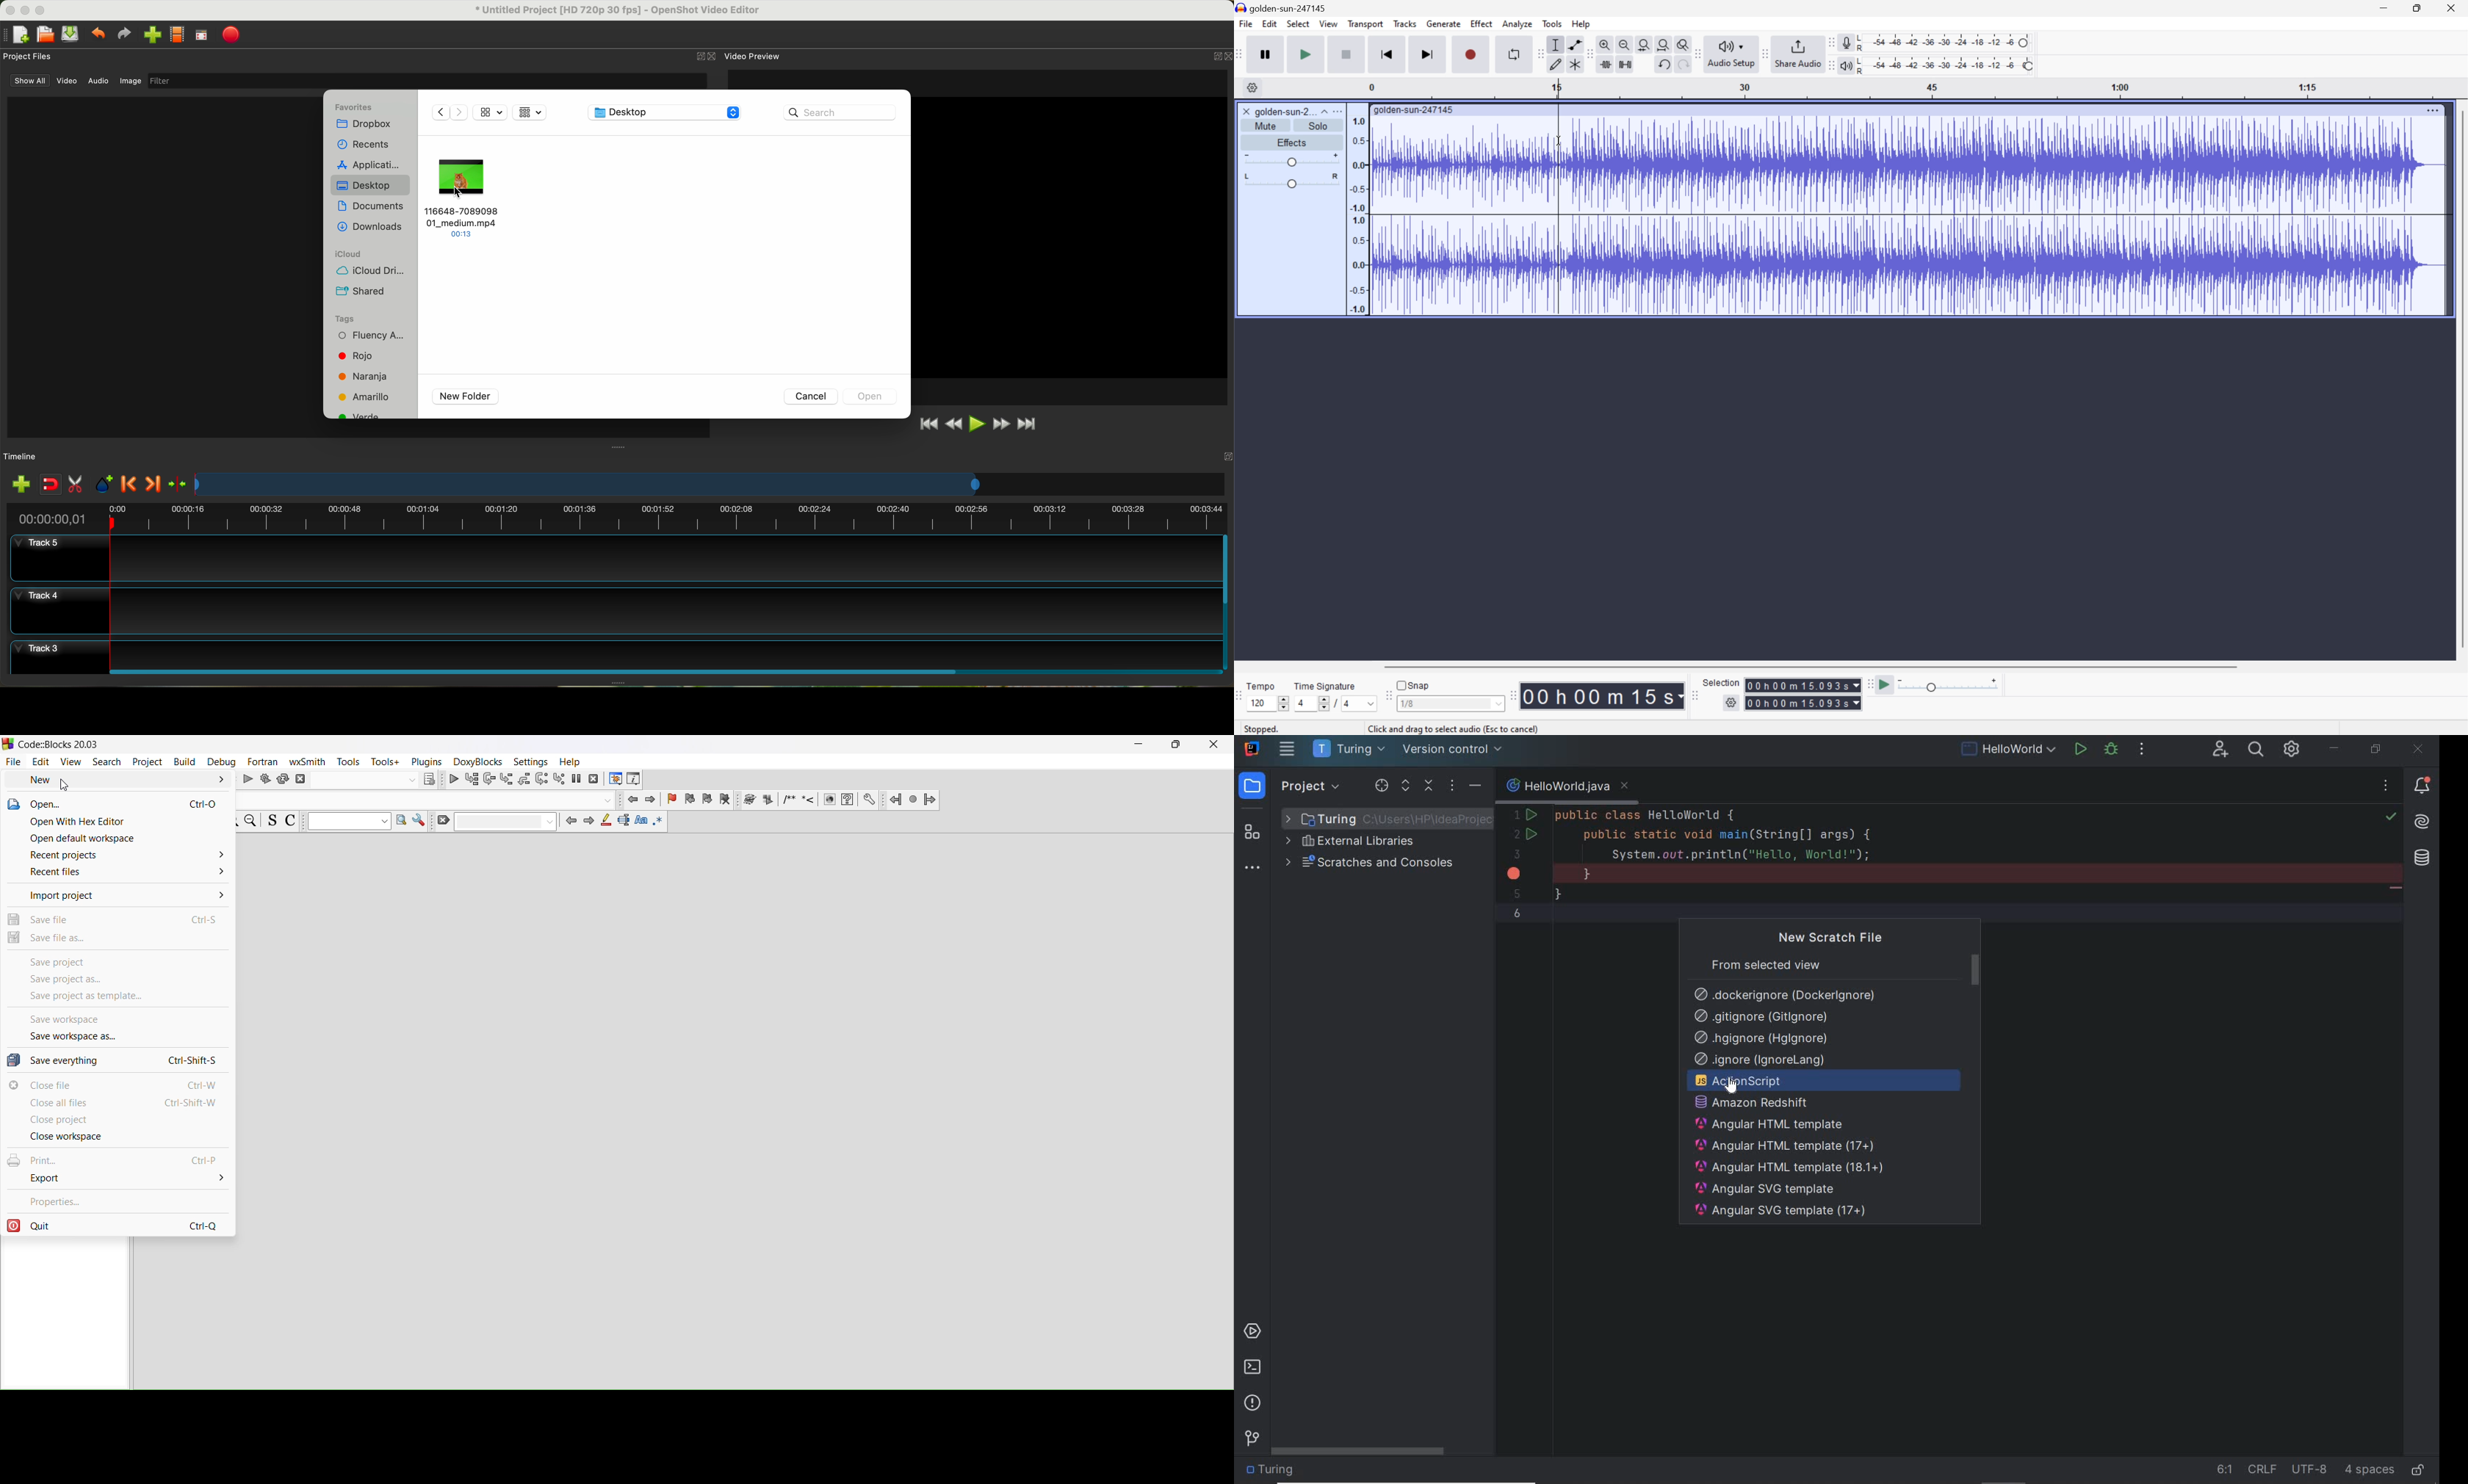  I want to click on Pause, so click(1265, 54).